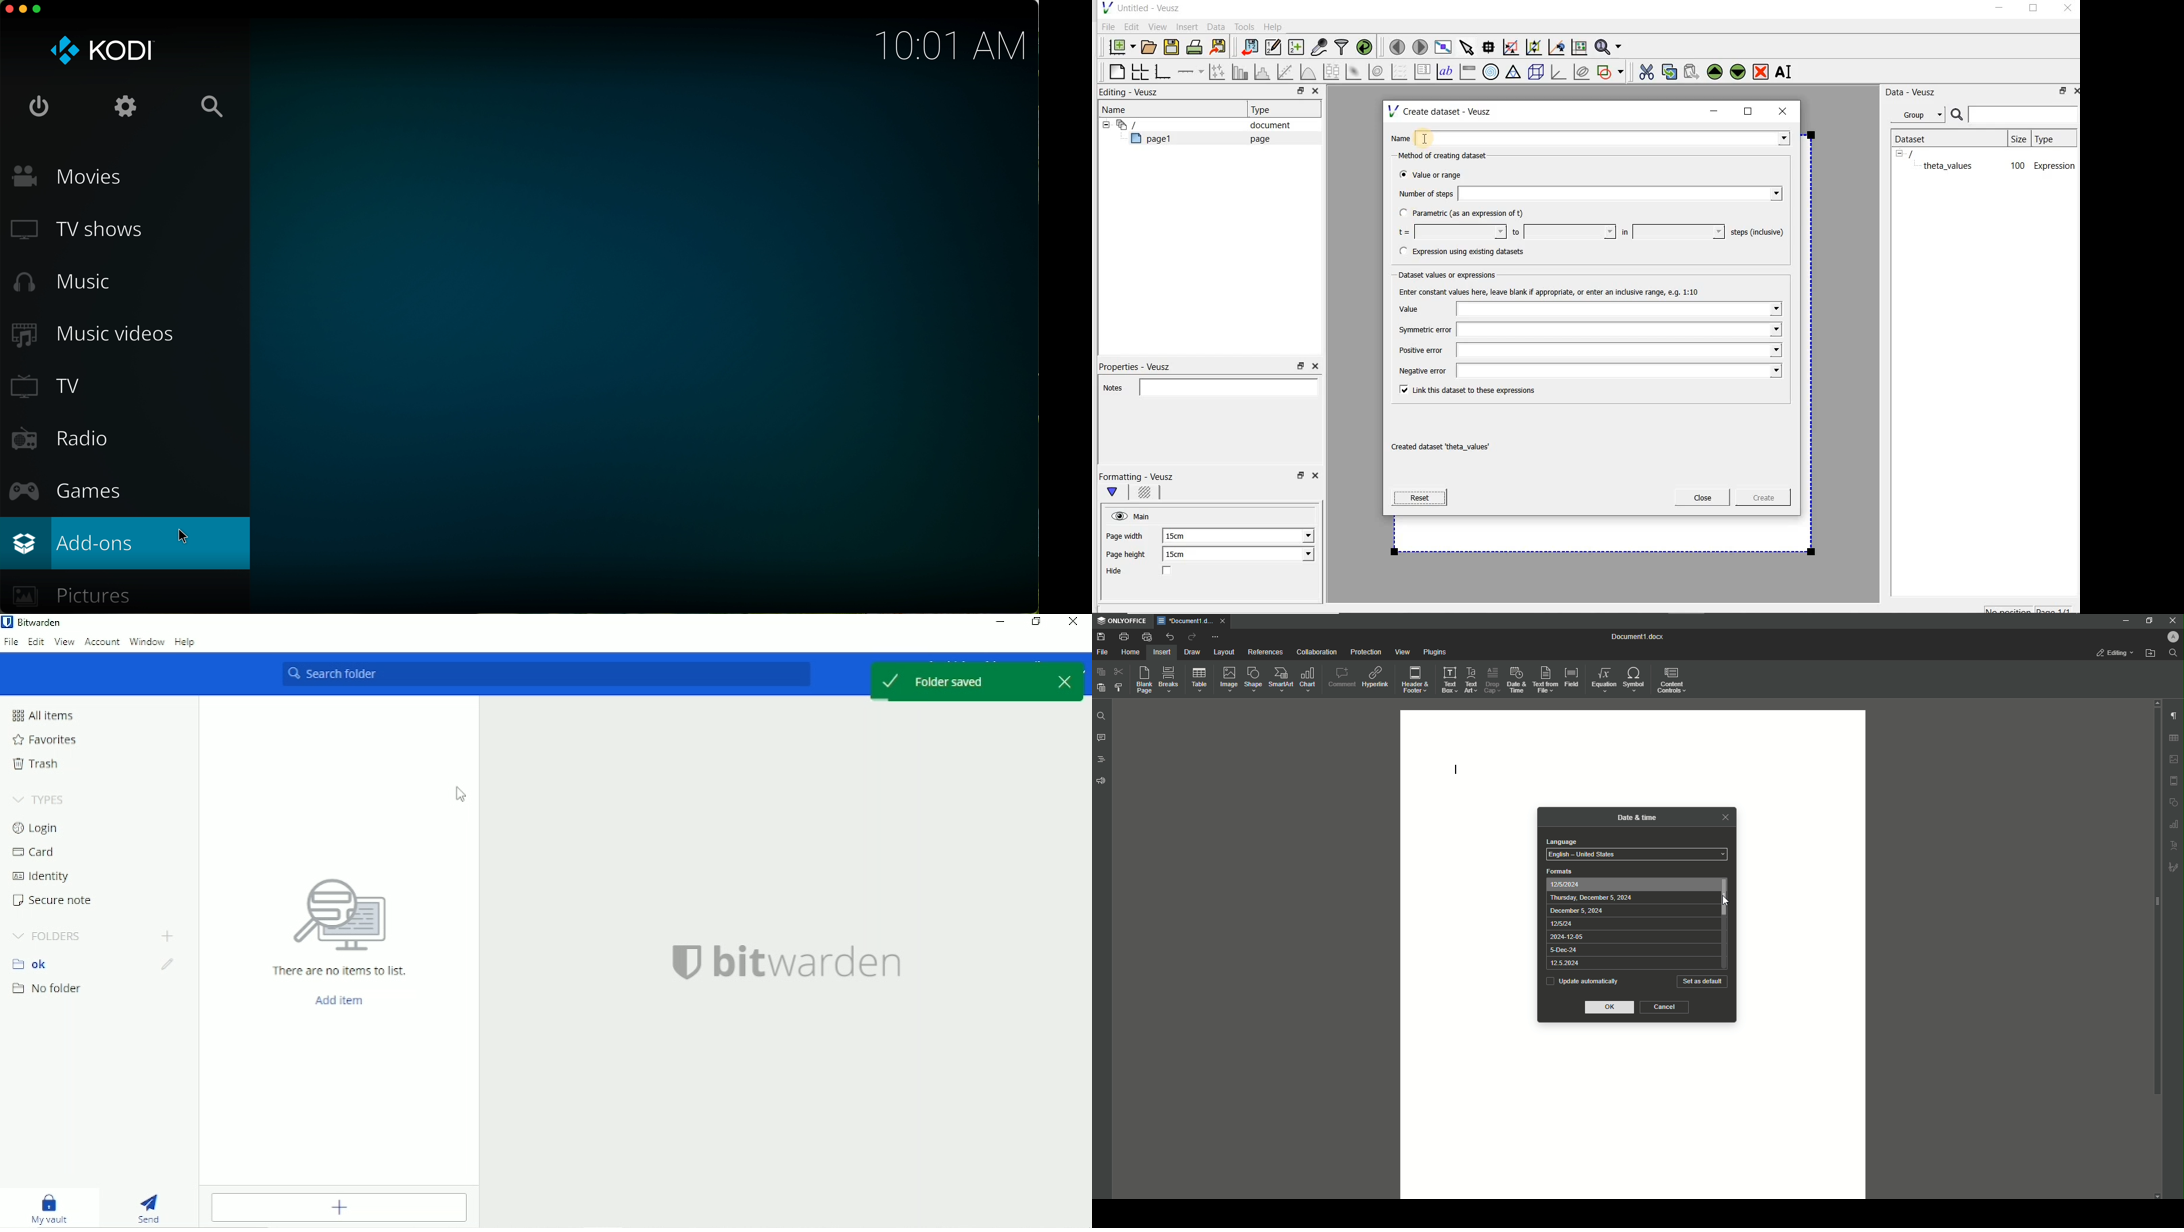  What do you see at coordinates (36, 106) in the screenshot?
I see `shut down` at bounding box center [36, 106].